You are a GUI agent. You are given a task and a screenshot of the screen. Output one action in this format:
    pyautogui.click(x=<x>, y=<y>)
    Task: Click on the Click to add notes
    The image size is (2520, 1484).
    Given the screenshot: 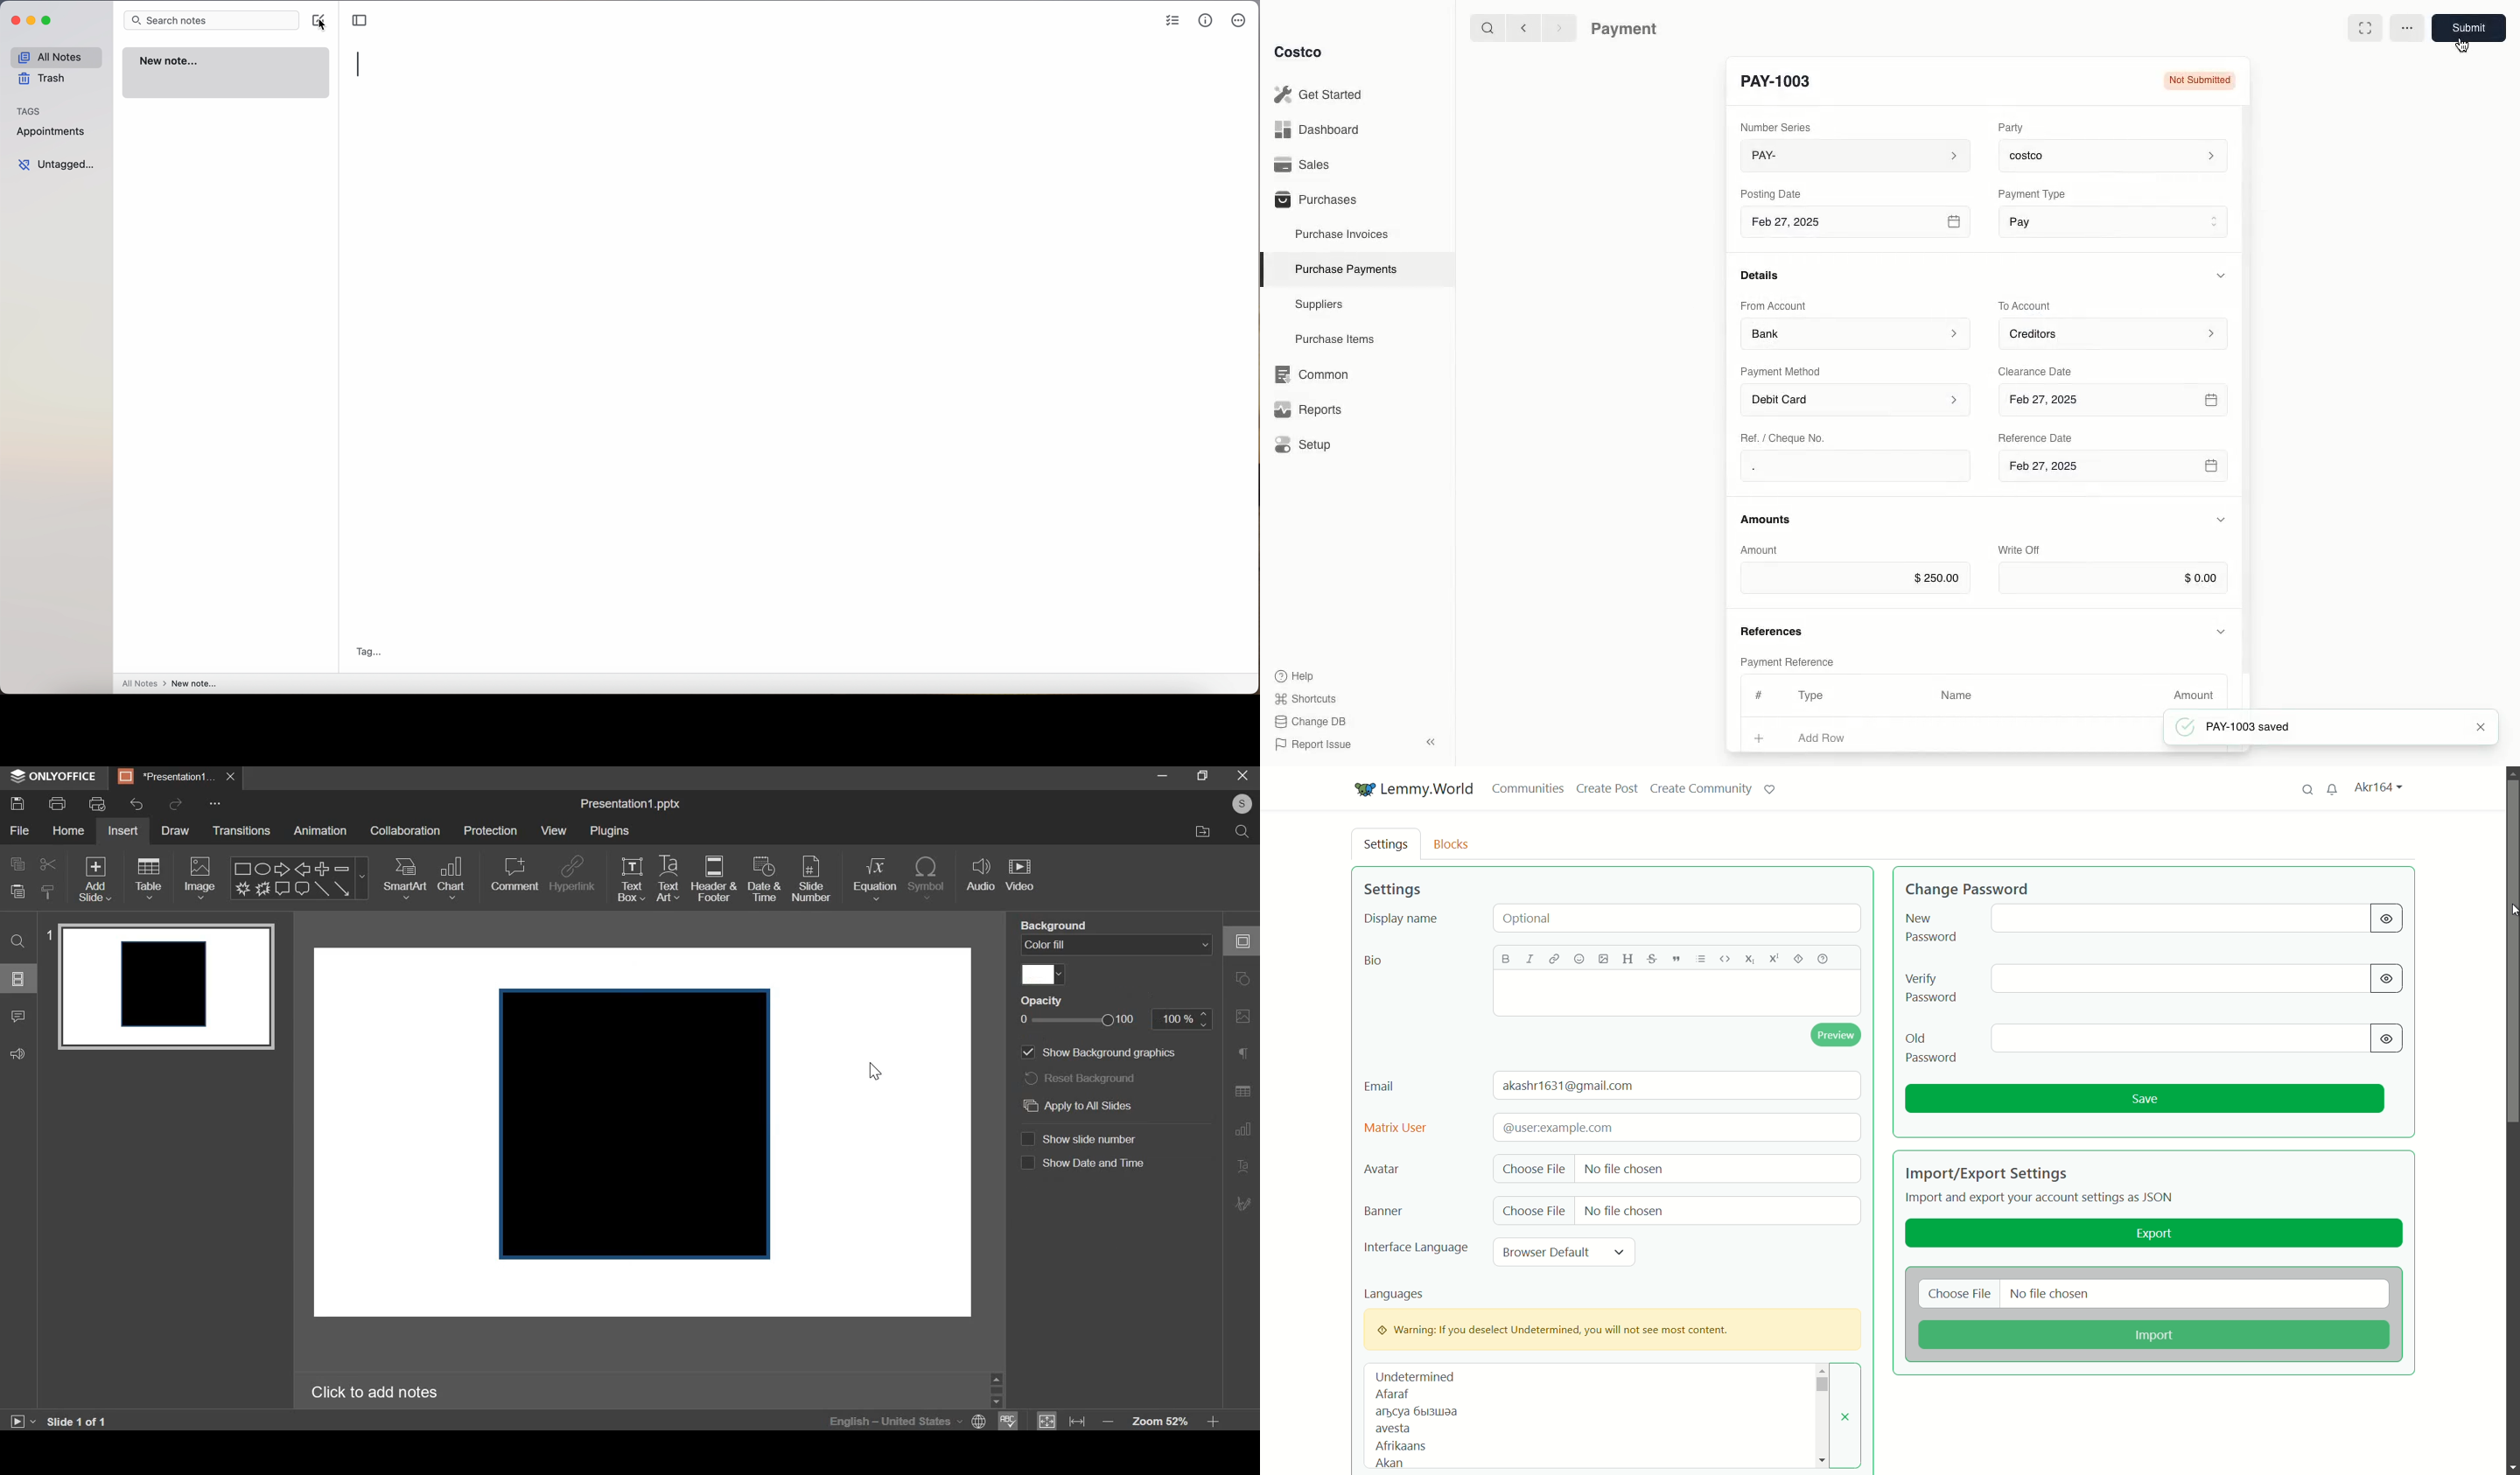 What is the action you would take?
    pyautogui.click(x=377, y=1393)
    